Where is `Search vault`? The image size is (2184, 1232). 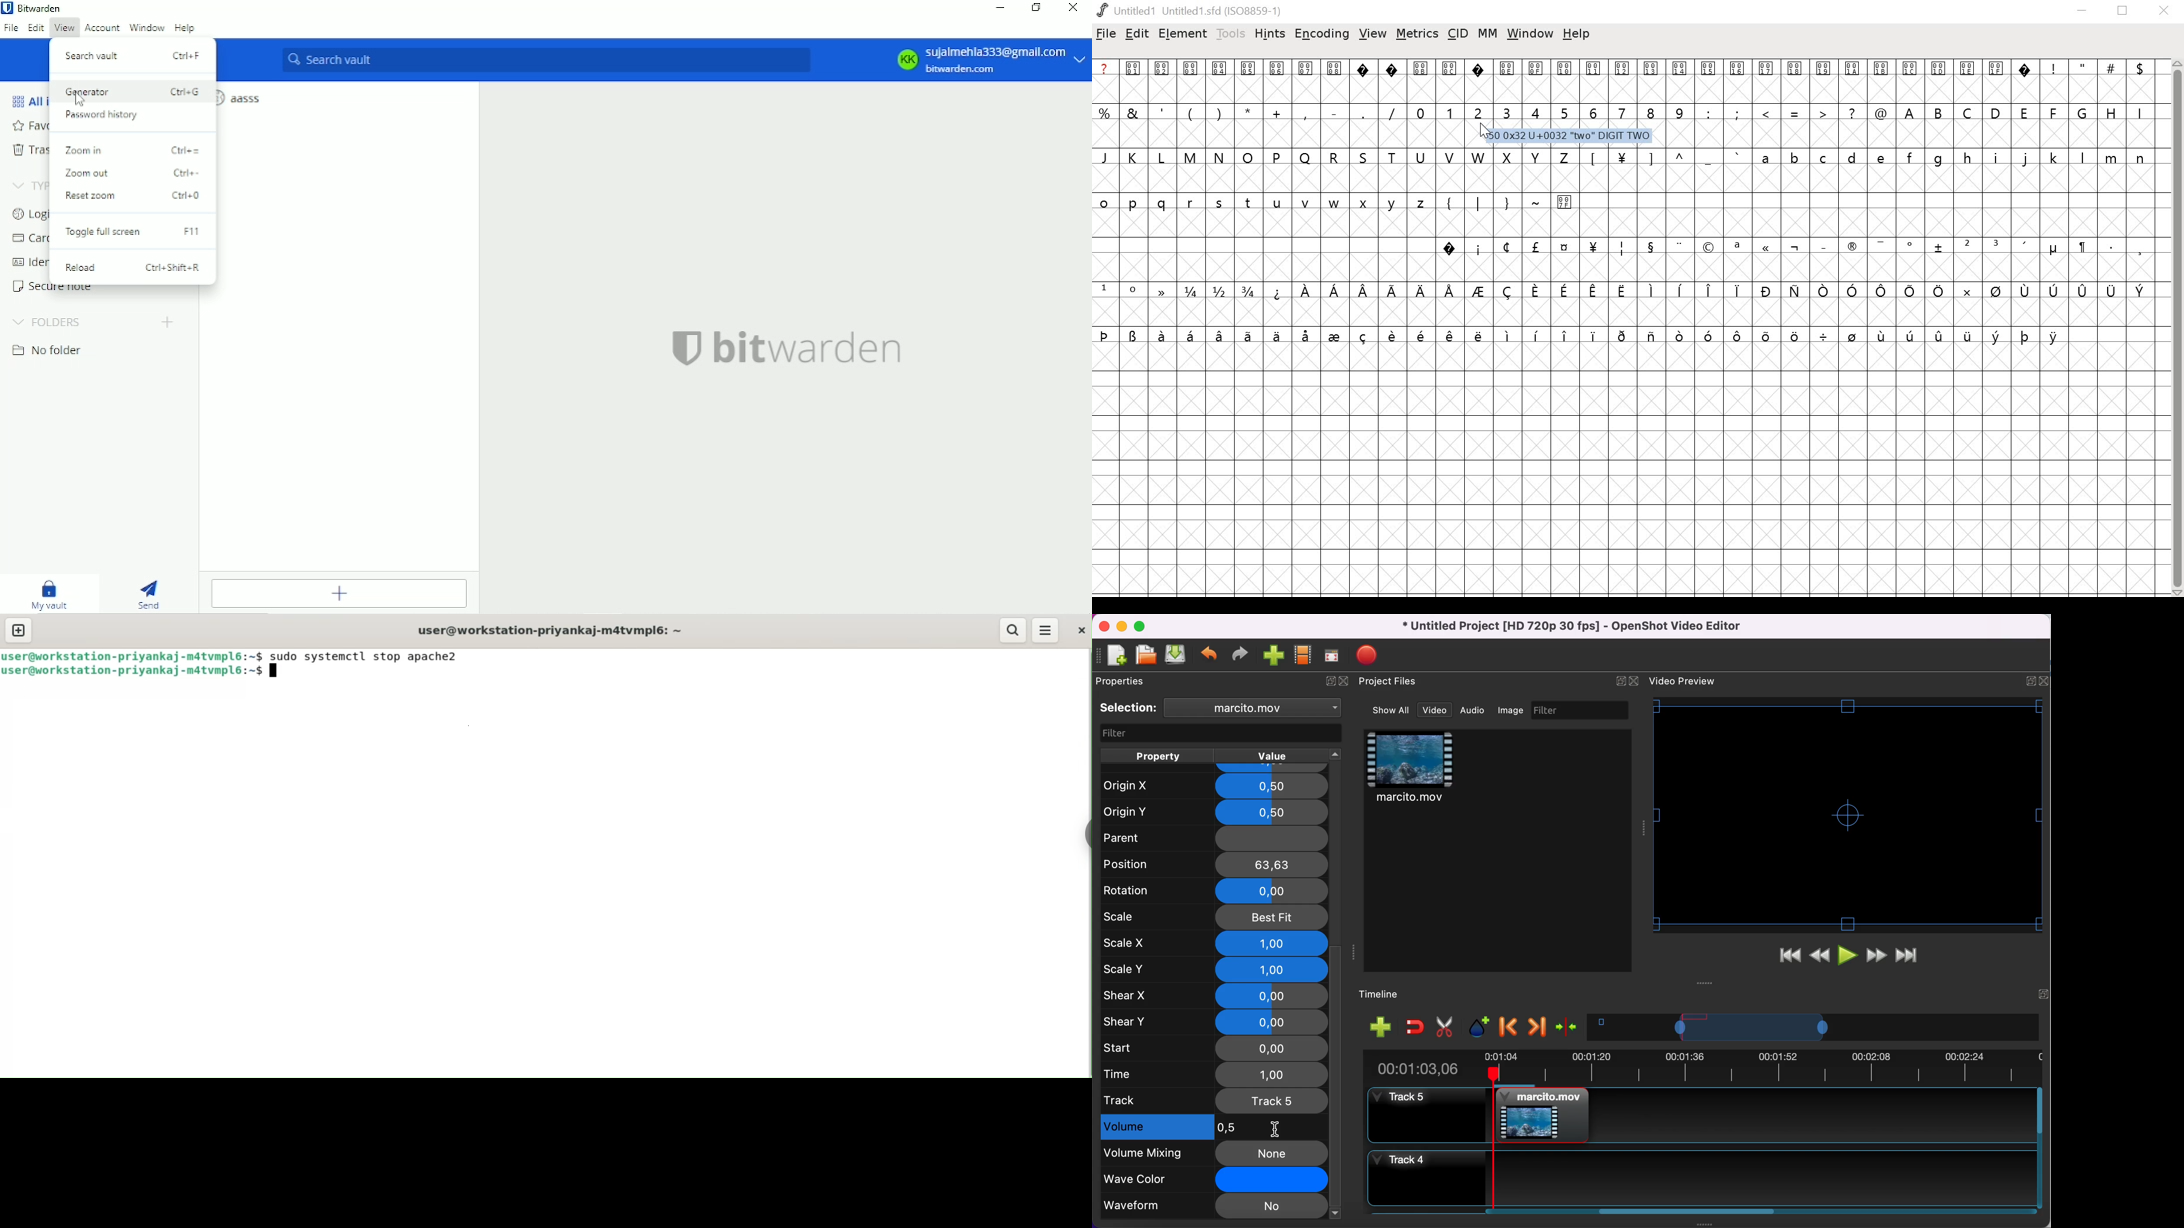 Search vault is located at coordinates (549, 61).